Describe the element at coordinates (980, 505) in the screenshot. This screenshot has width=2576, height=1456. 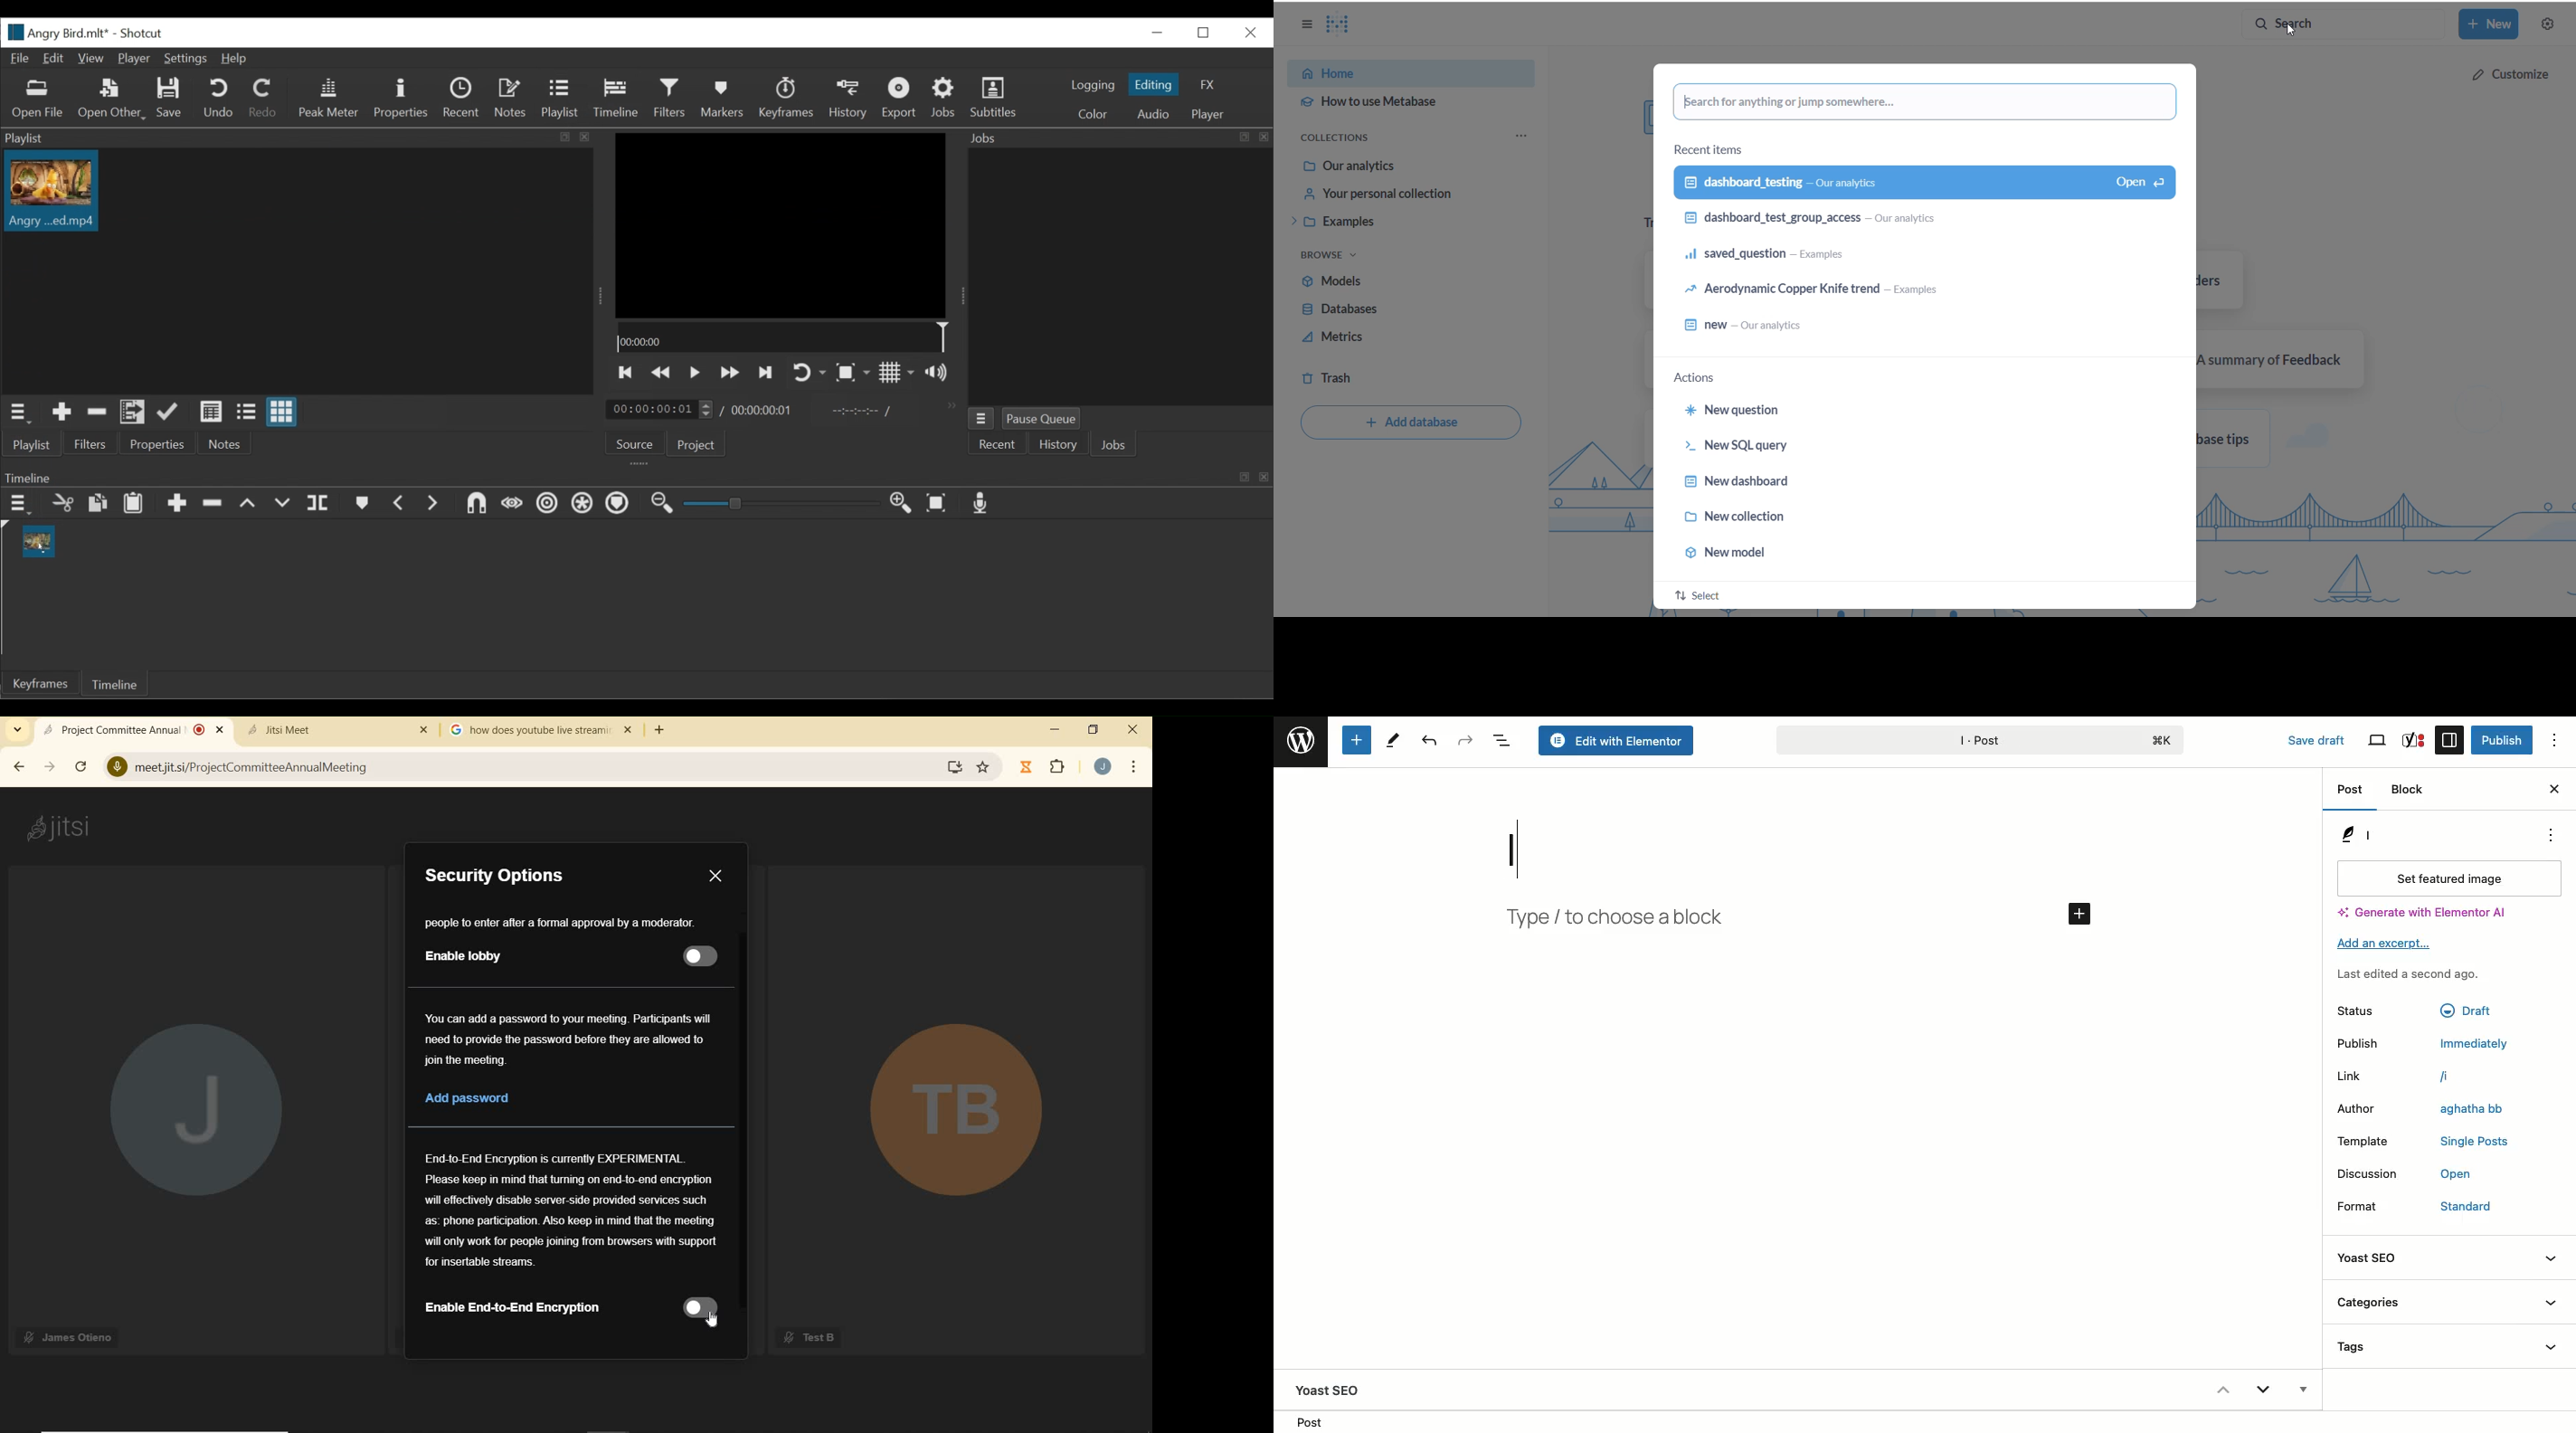
I see `Record audio` at that location.